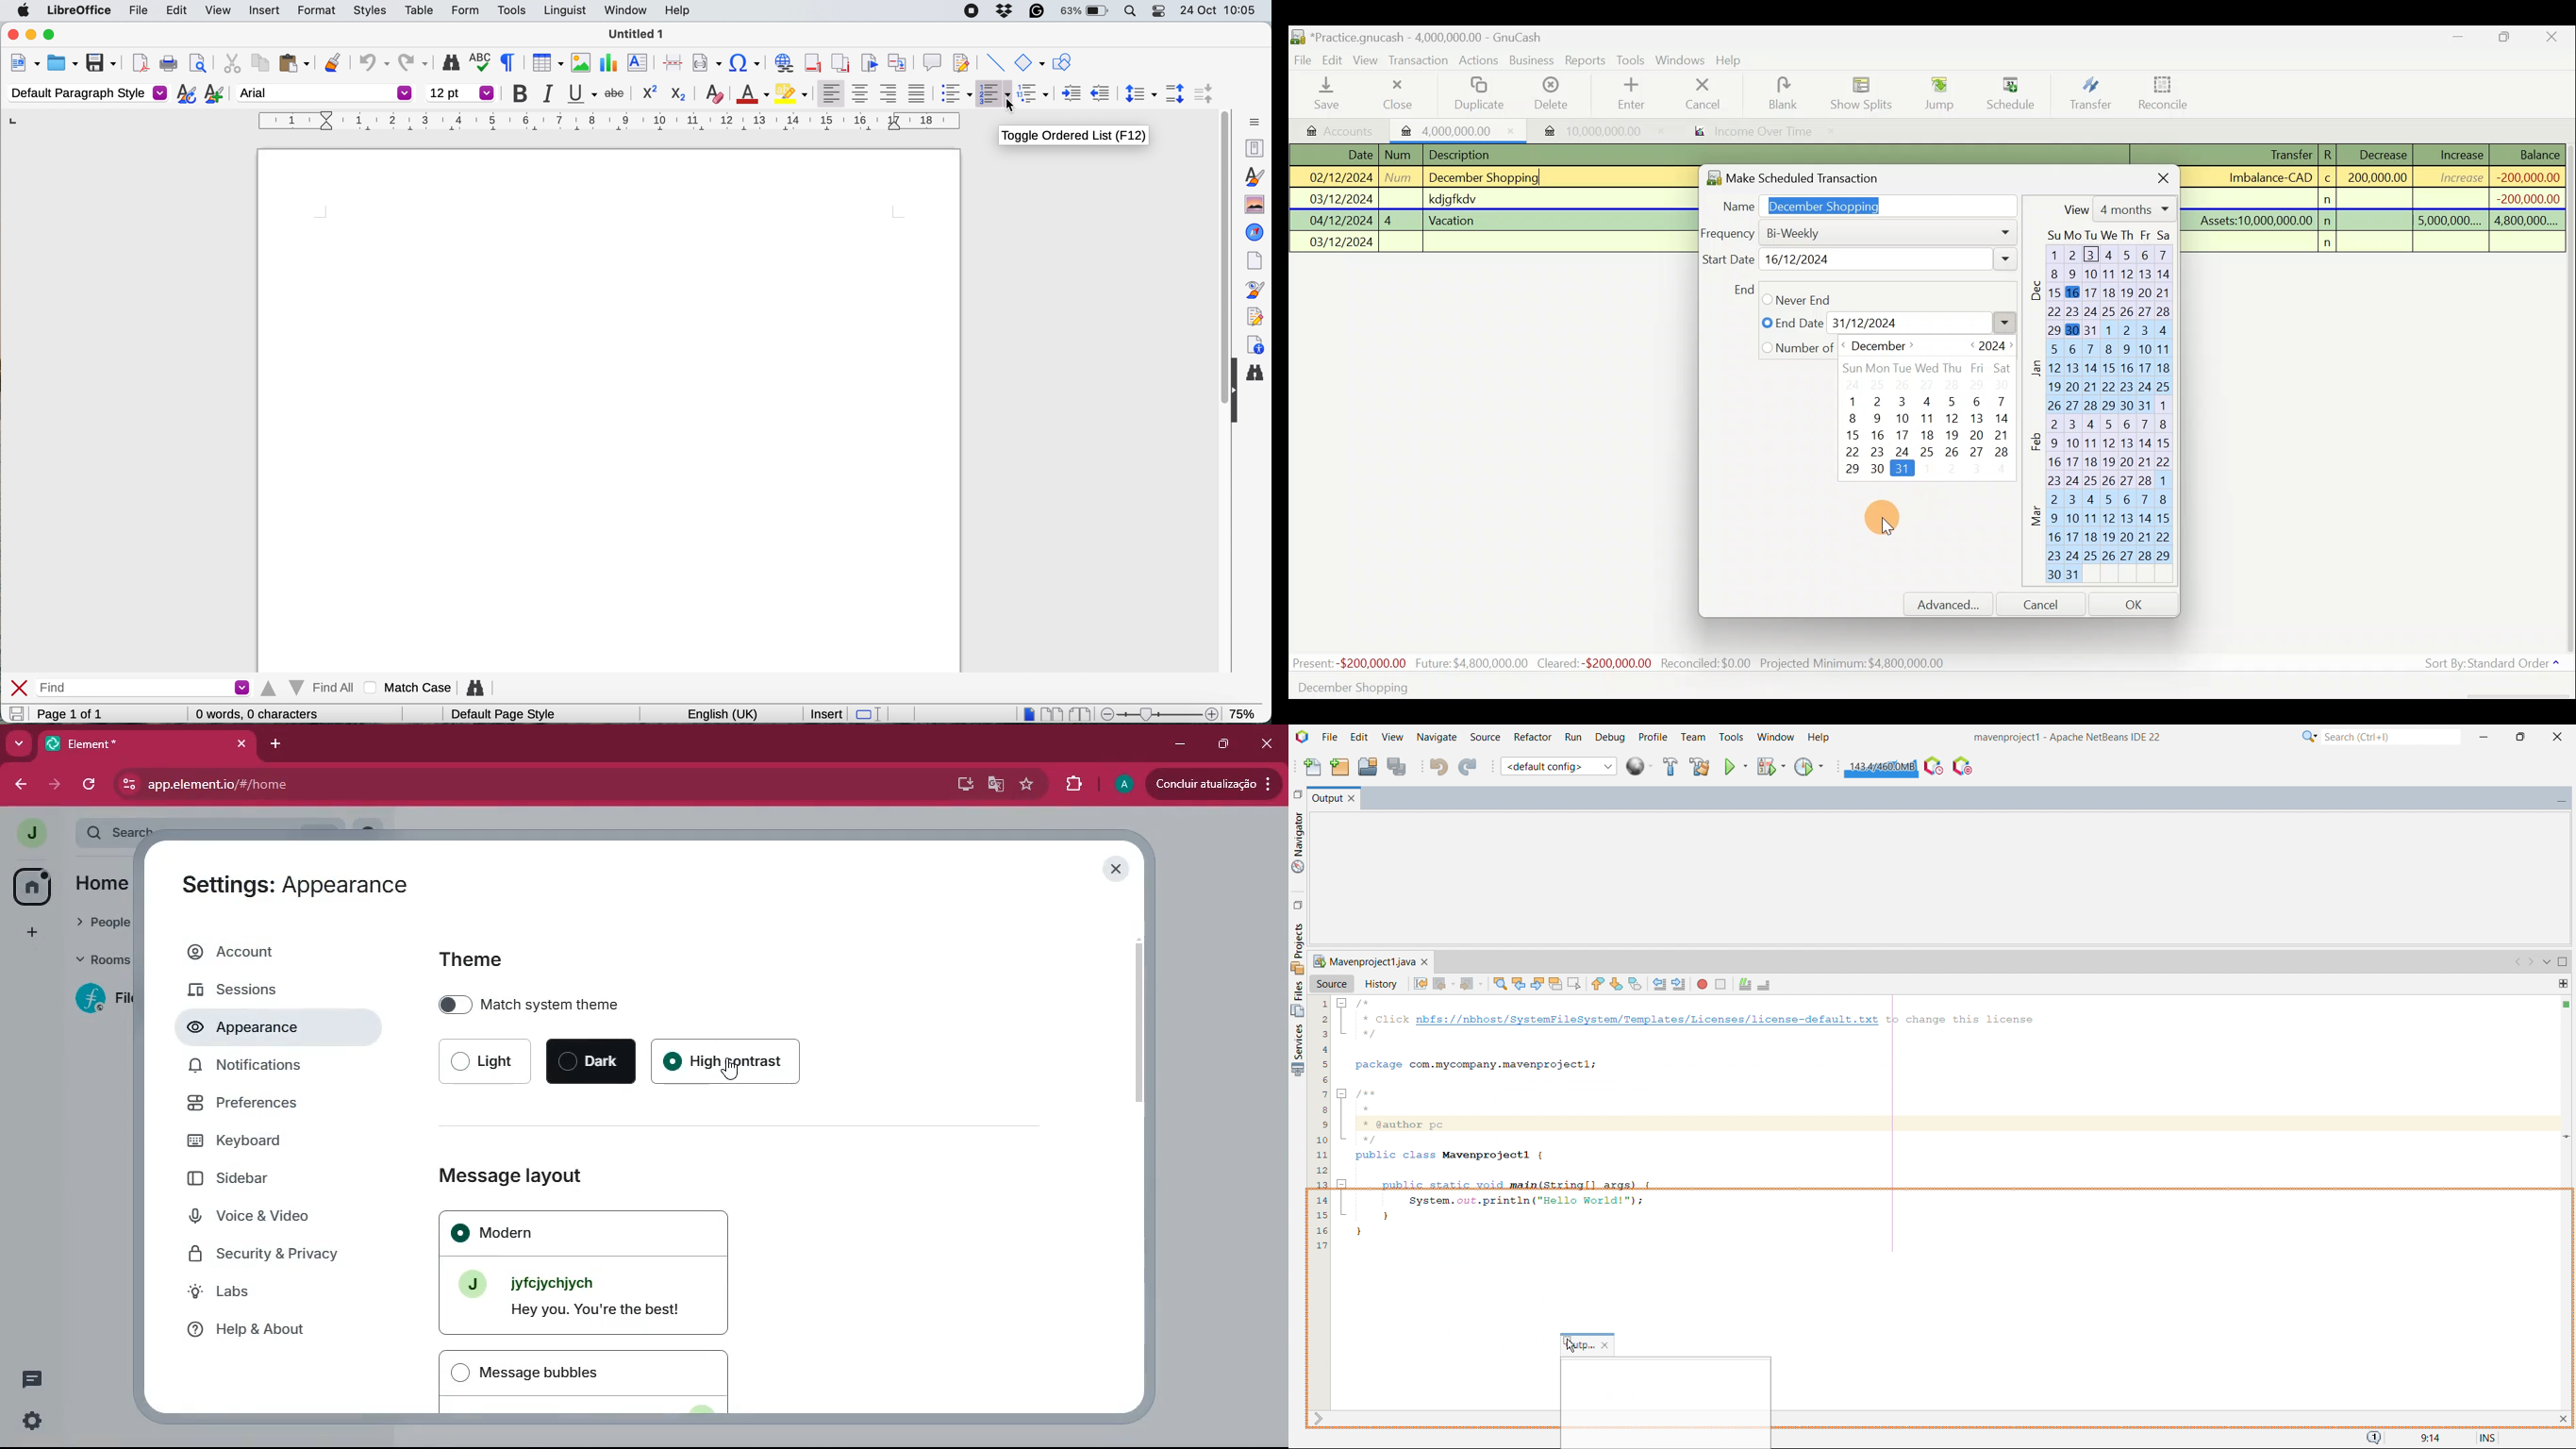  Describe the element at coordinates (20, 742) in the screenshot. I see `more` at that location.